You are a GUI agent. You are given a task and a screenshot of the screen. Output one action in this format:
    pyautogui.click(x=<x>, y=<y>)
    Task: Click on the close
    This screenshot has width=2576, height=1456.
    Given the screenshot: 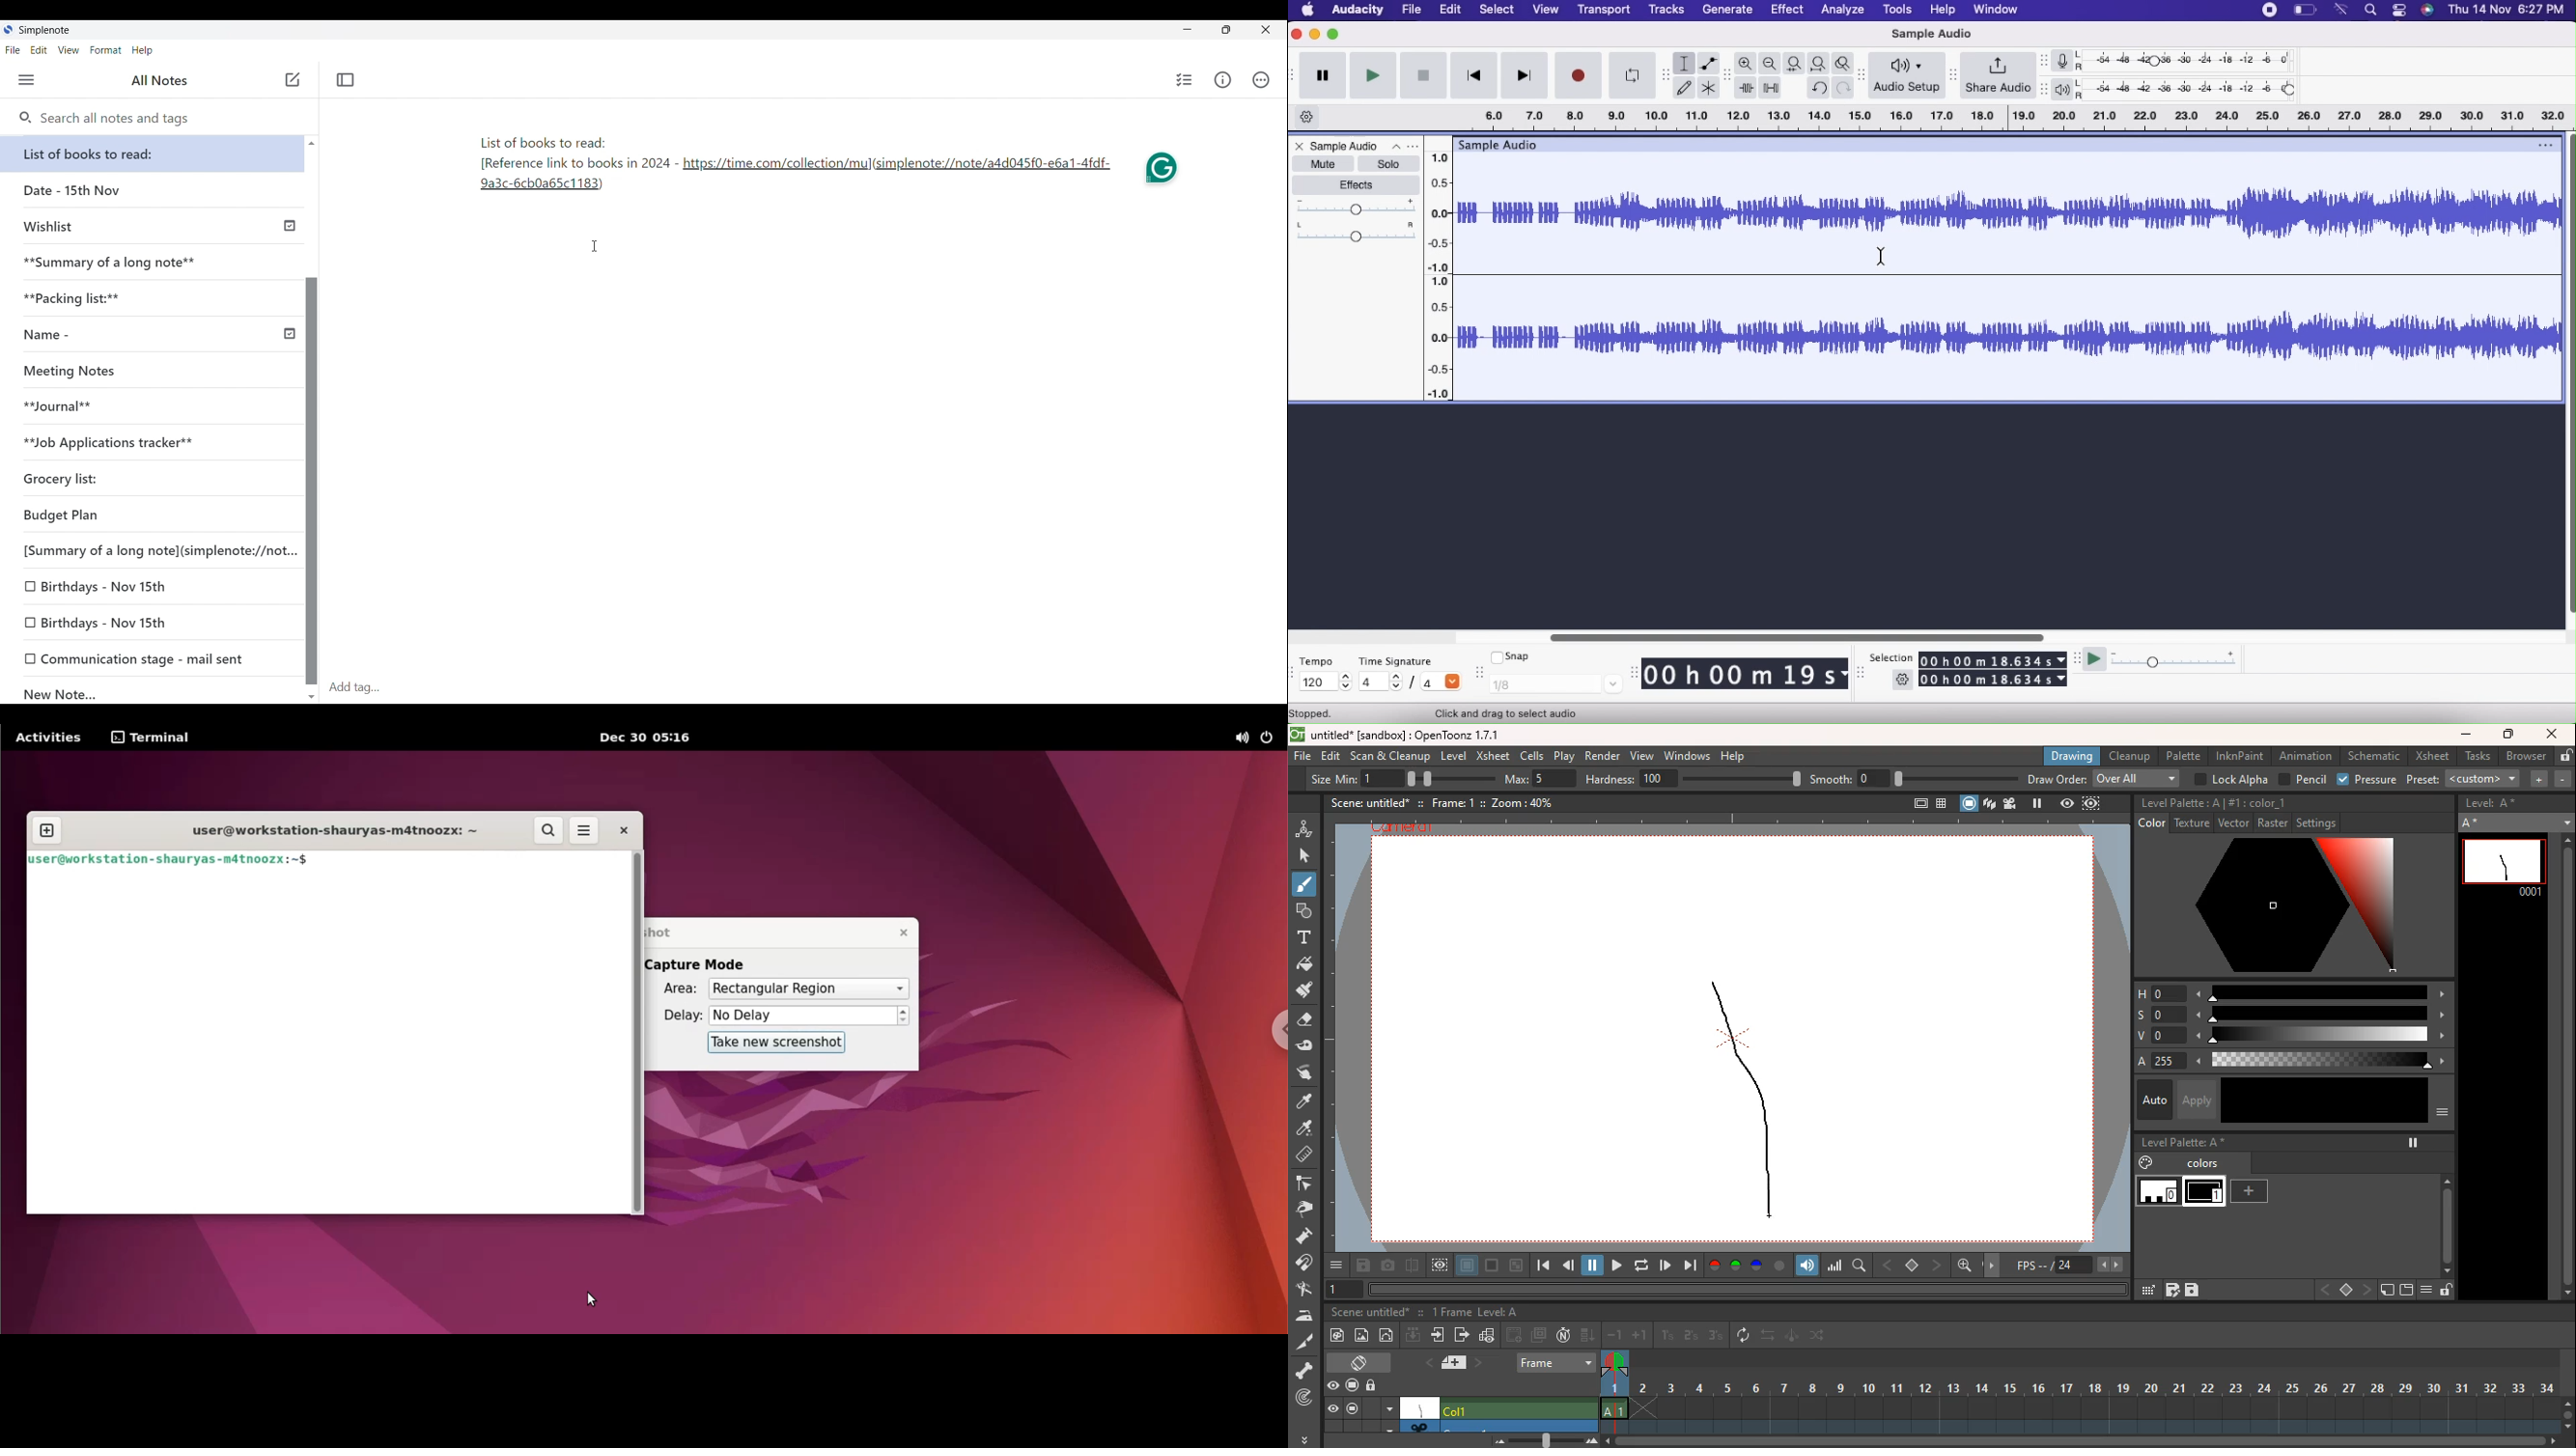 What is the action you would take?
    pyautogui.click(x=2553, y=733)
    